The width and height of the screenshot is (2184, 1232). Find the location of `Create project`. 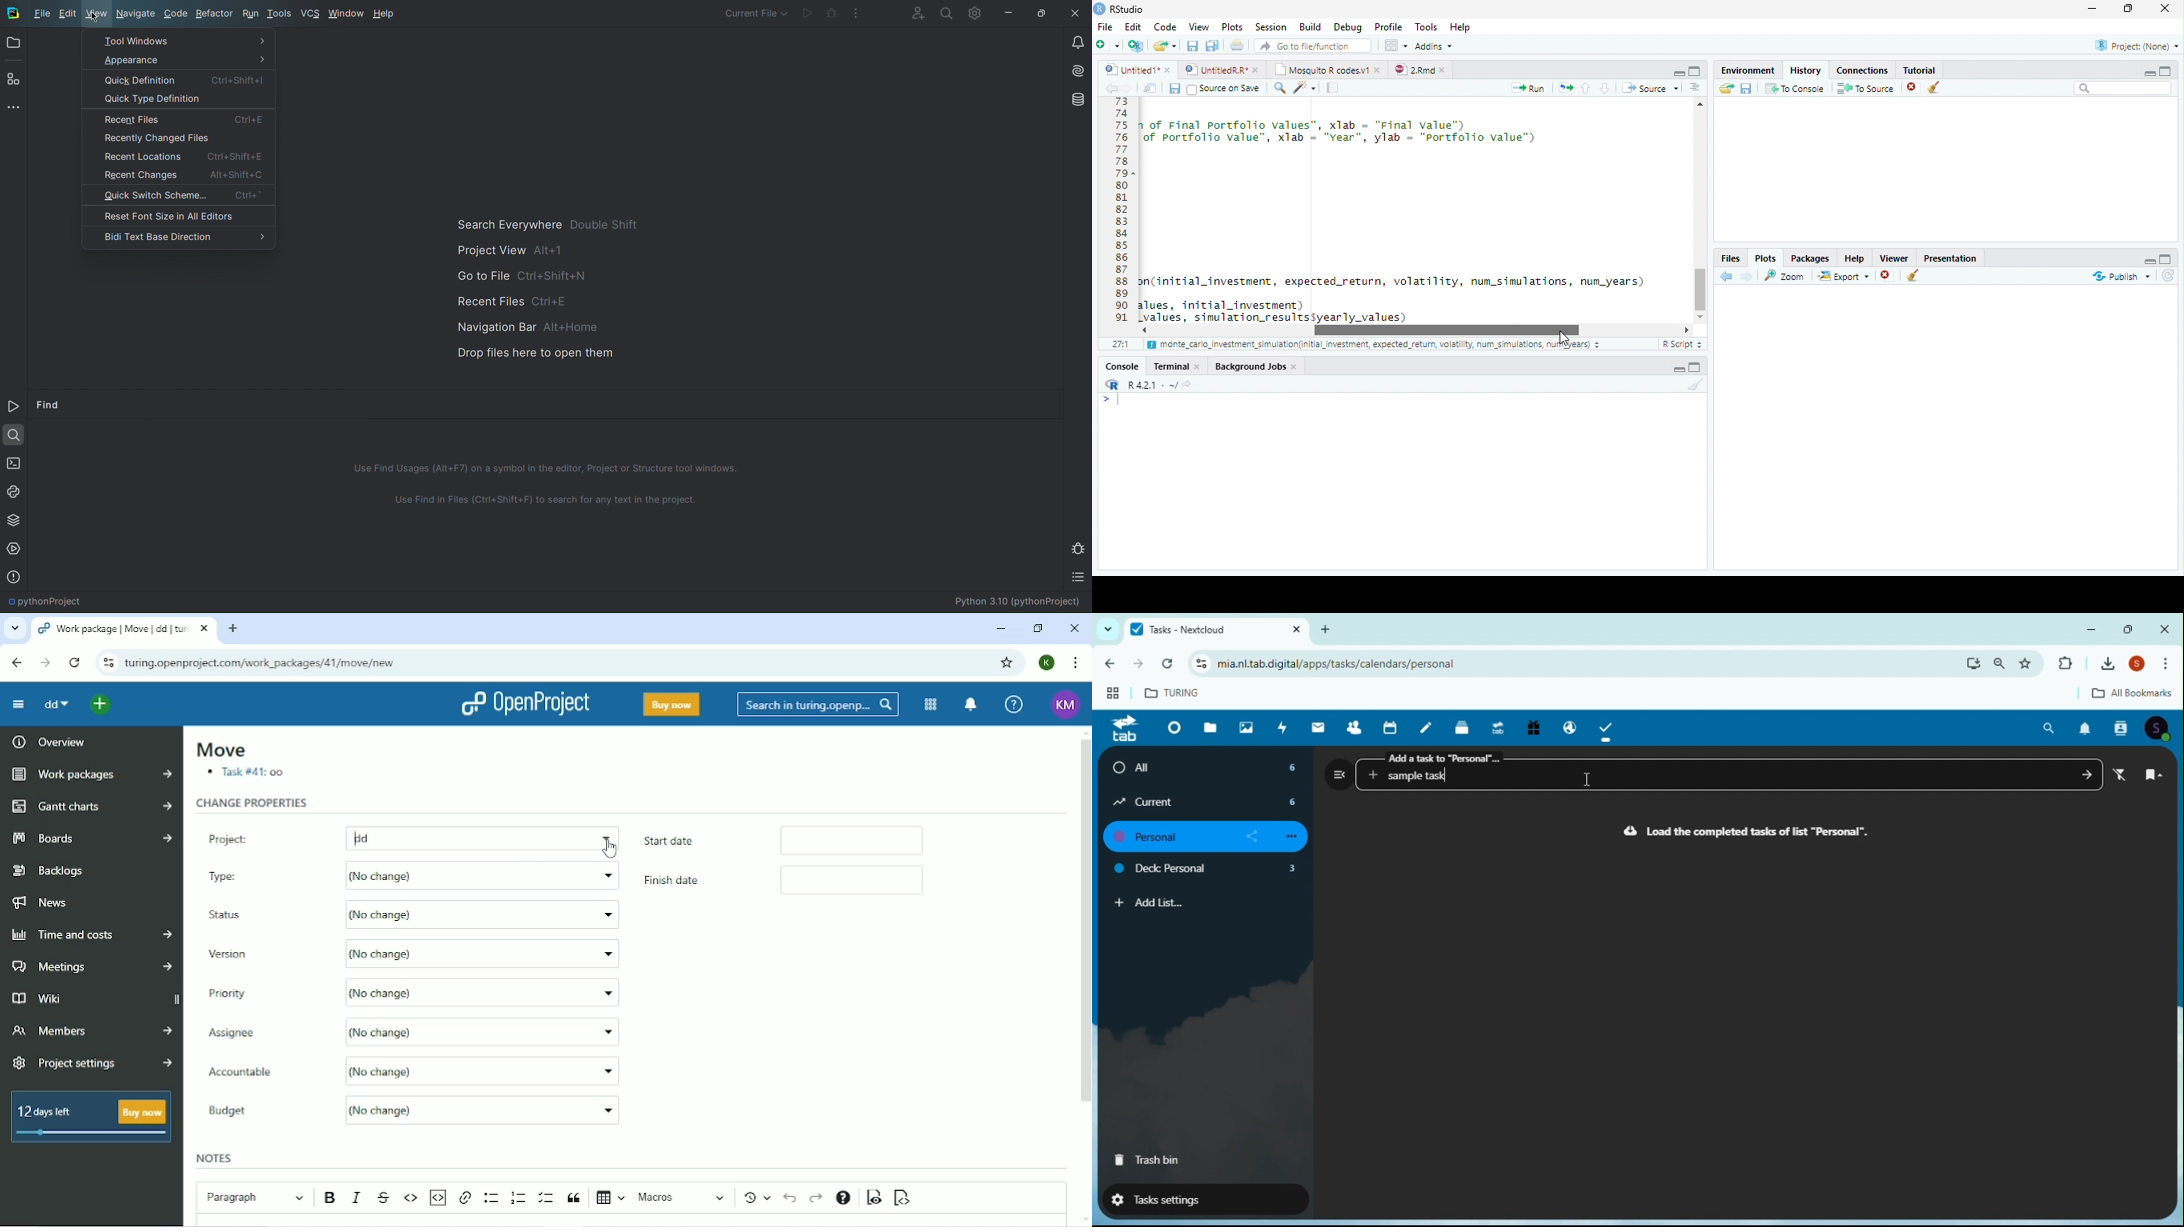

Create project is located at coordinates (1135, 46).